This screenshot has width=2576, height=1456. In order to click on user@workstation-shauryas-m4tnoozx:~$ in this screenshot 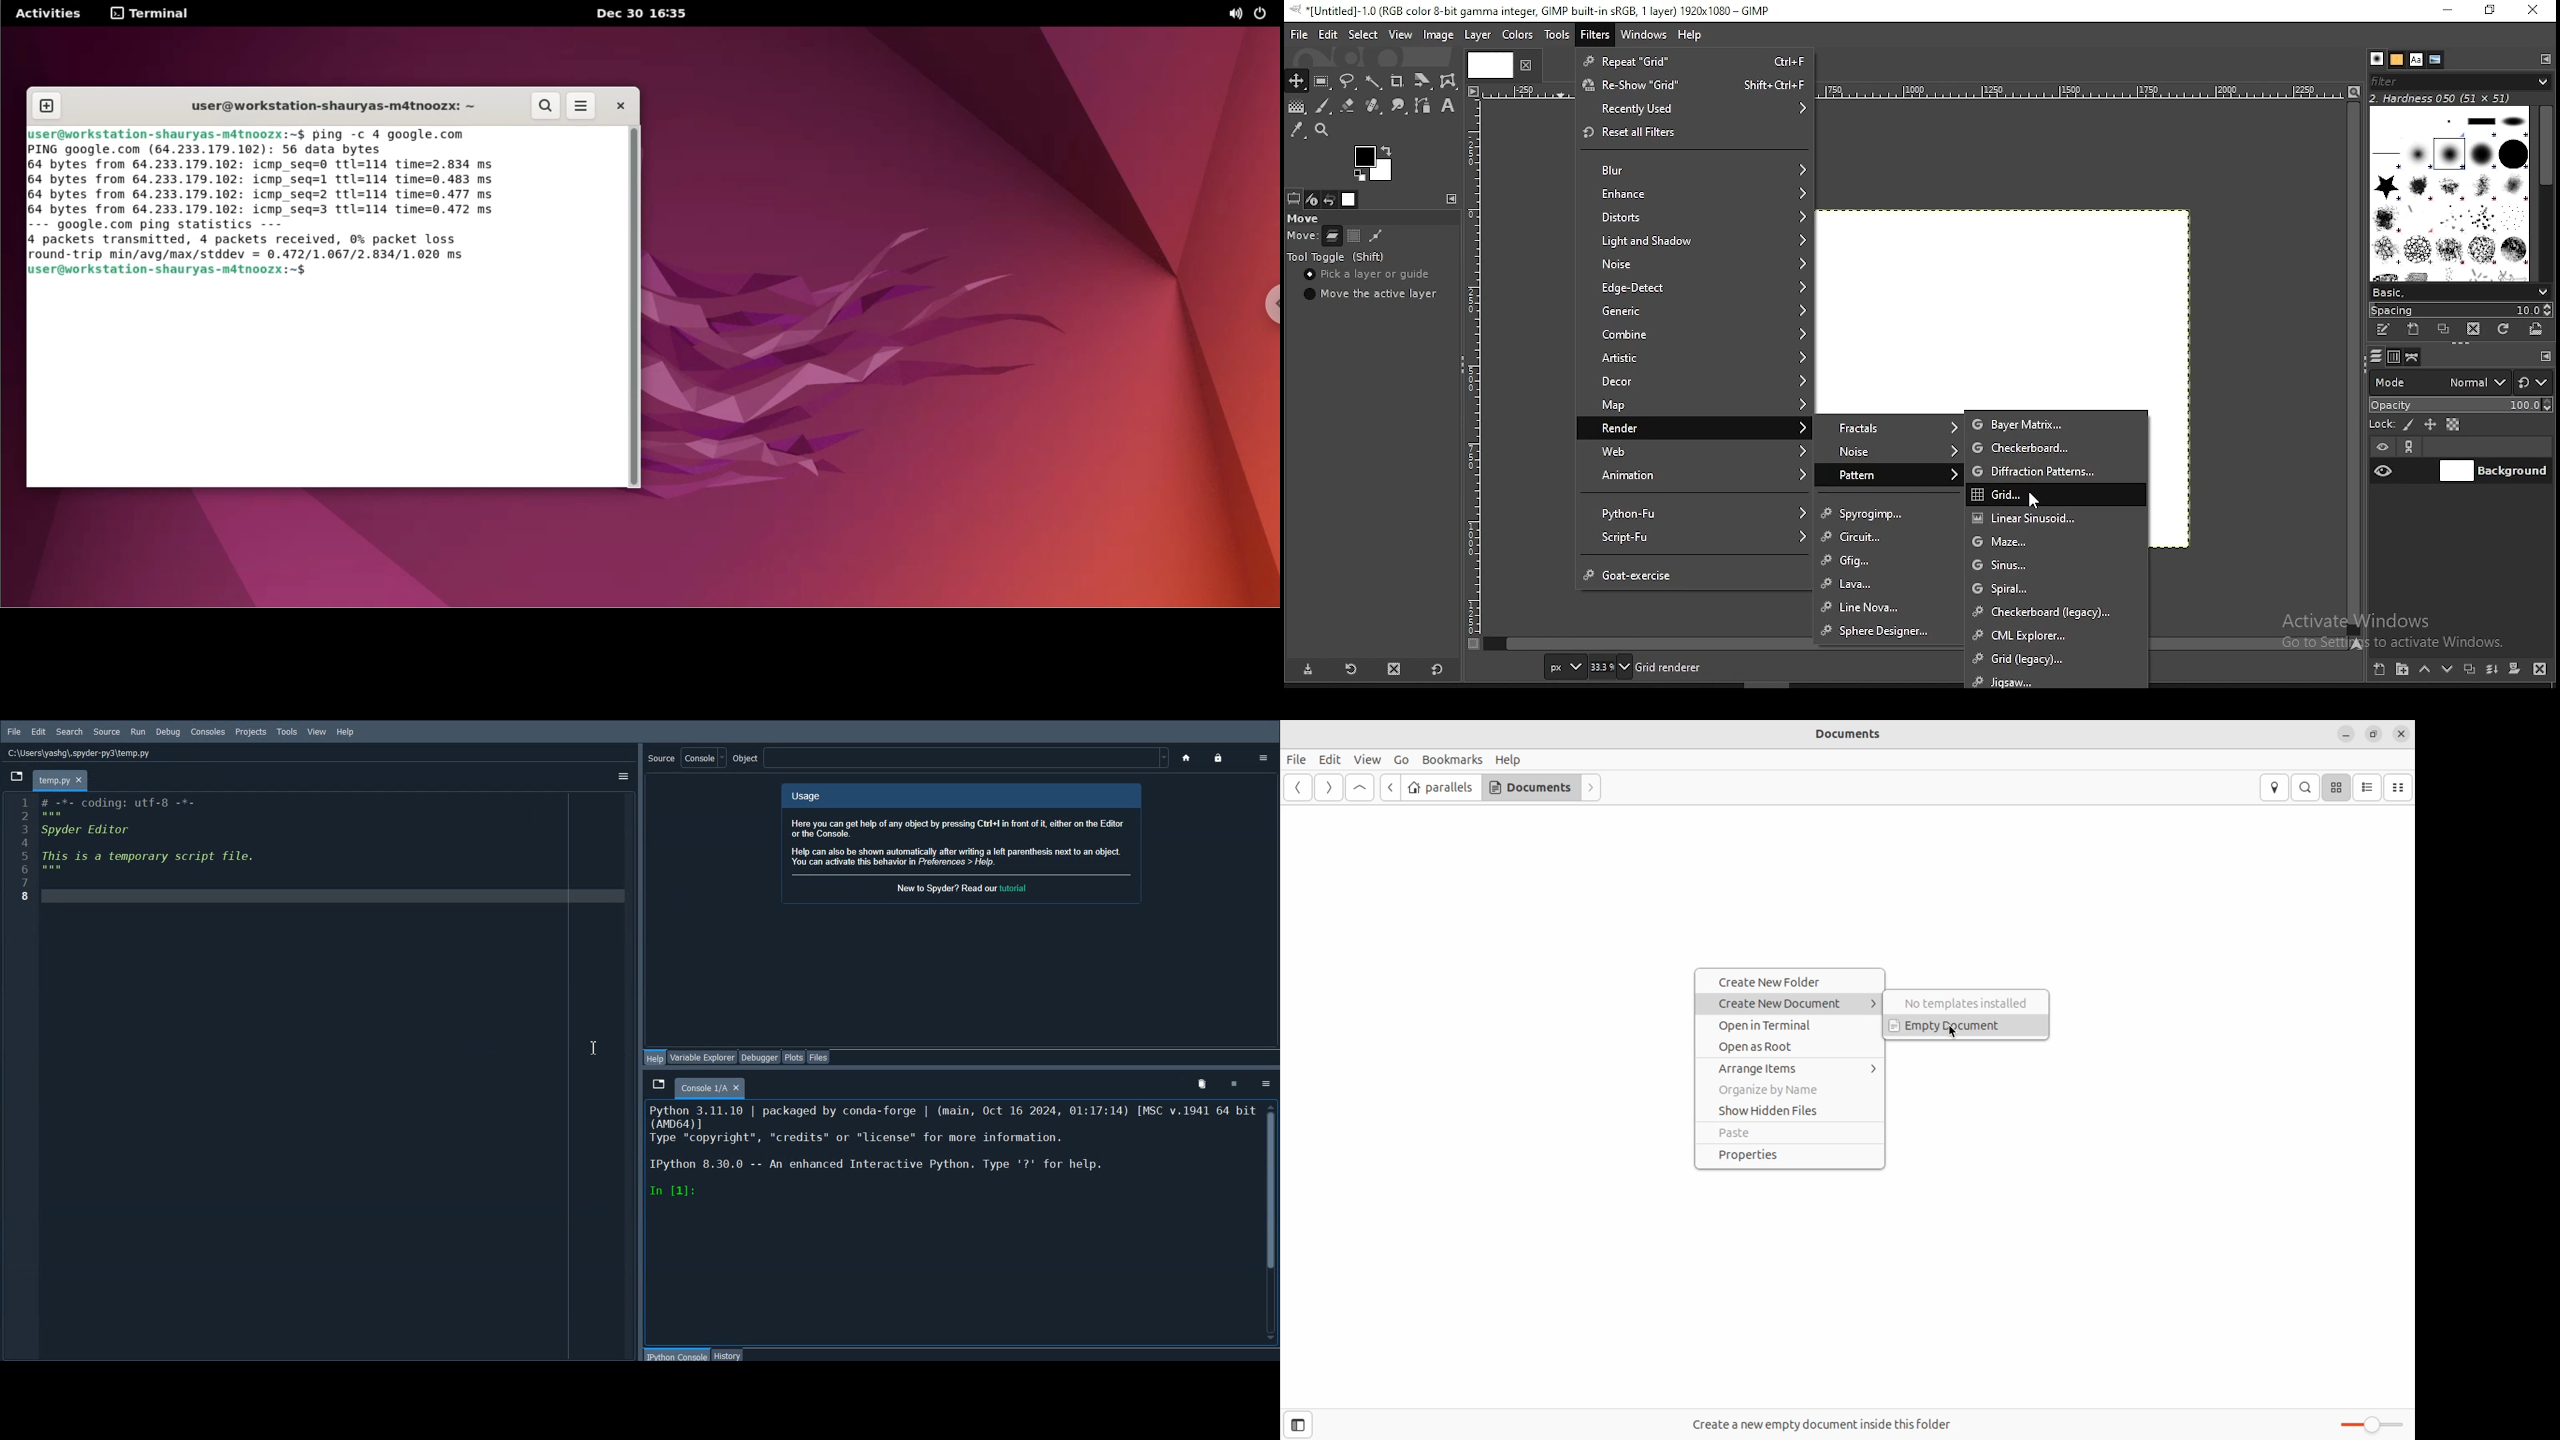, I will do `click(166, 135)`.